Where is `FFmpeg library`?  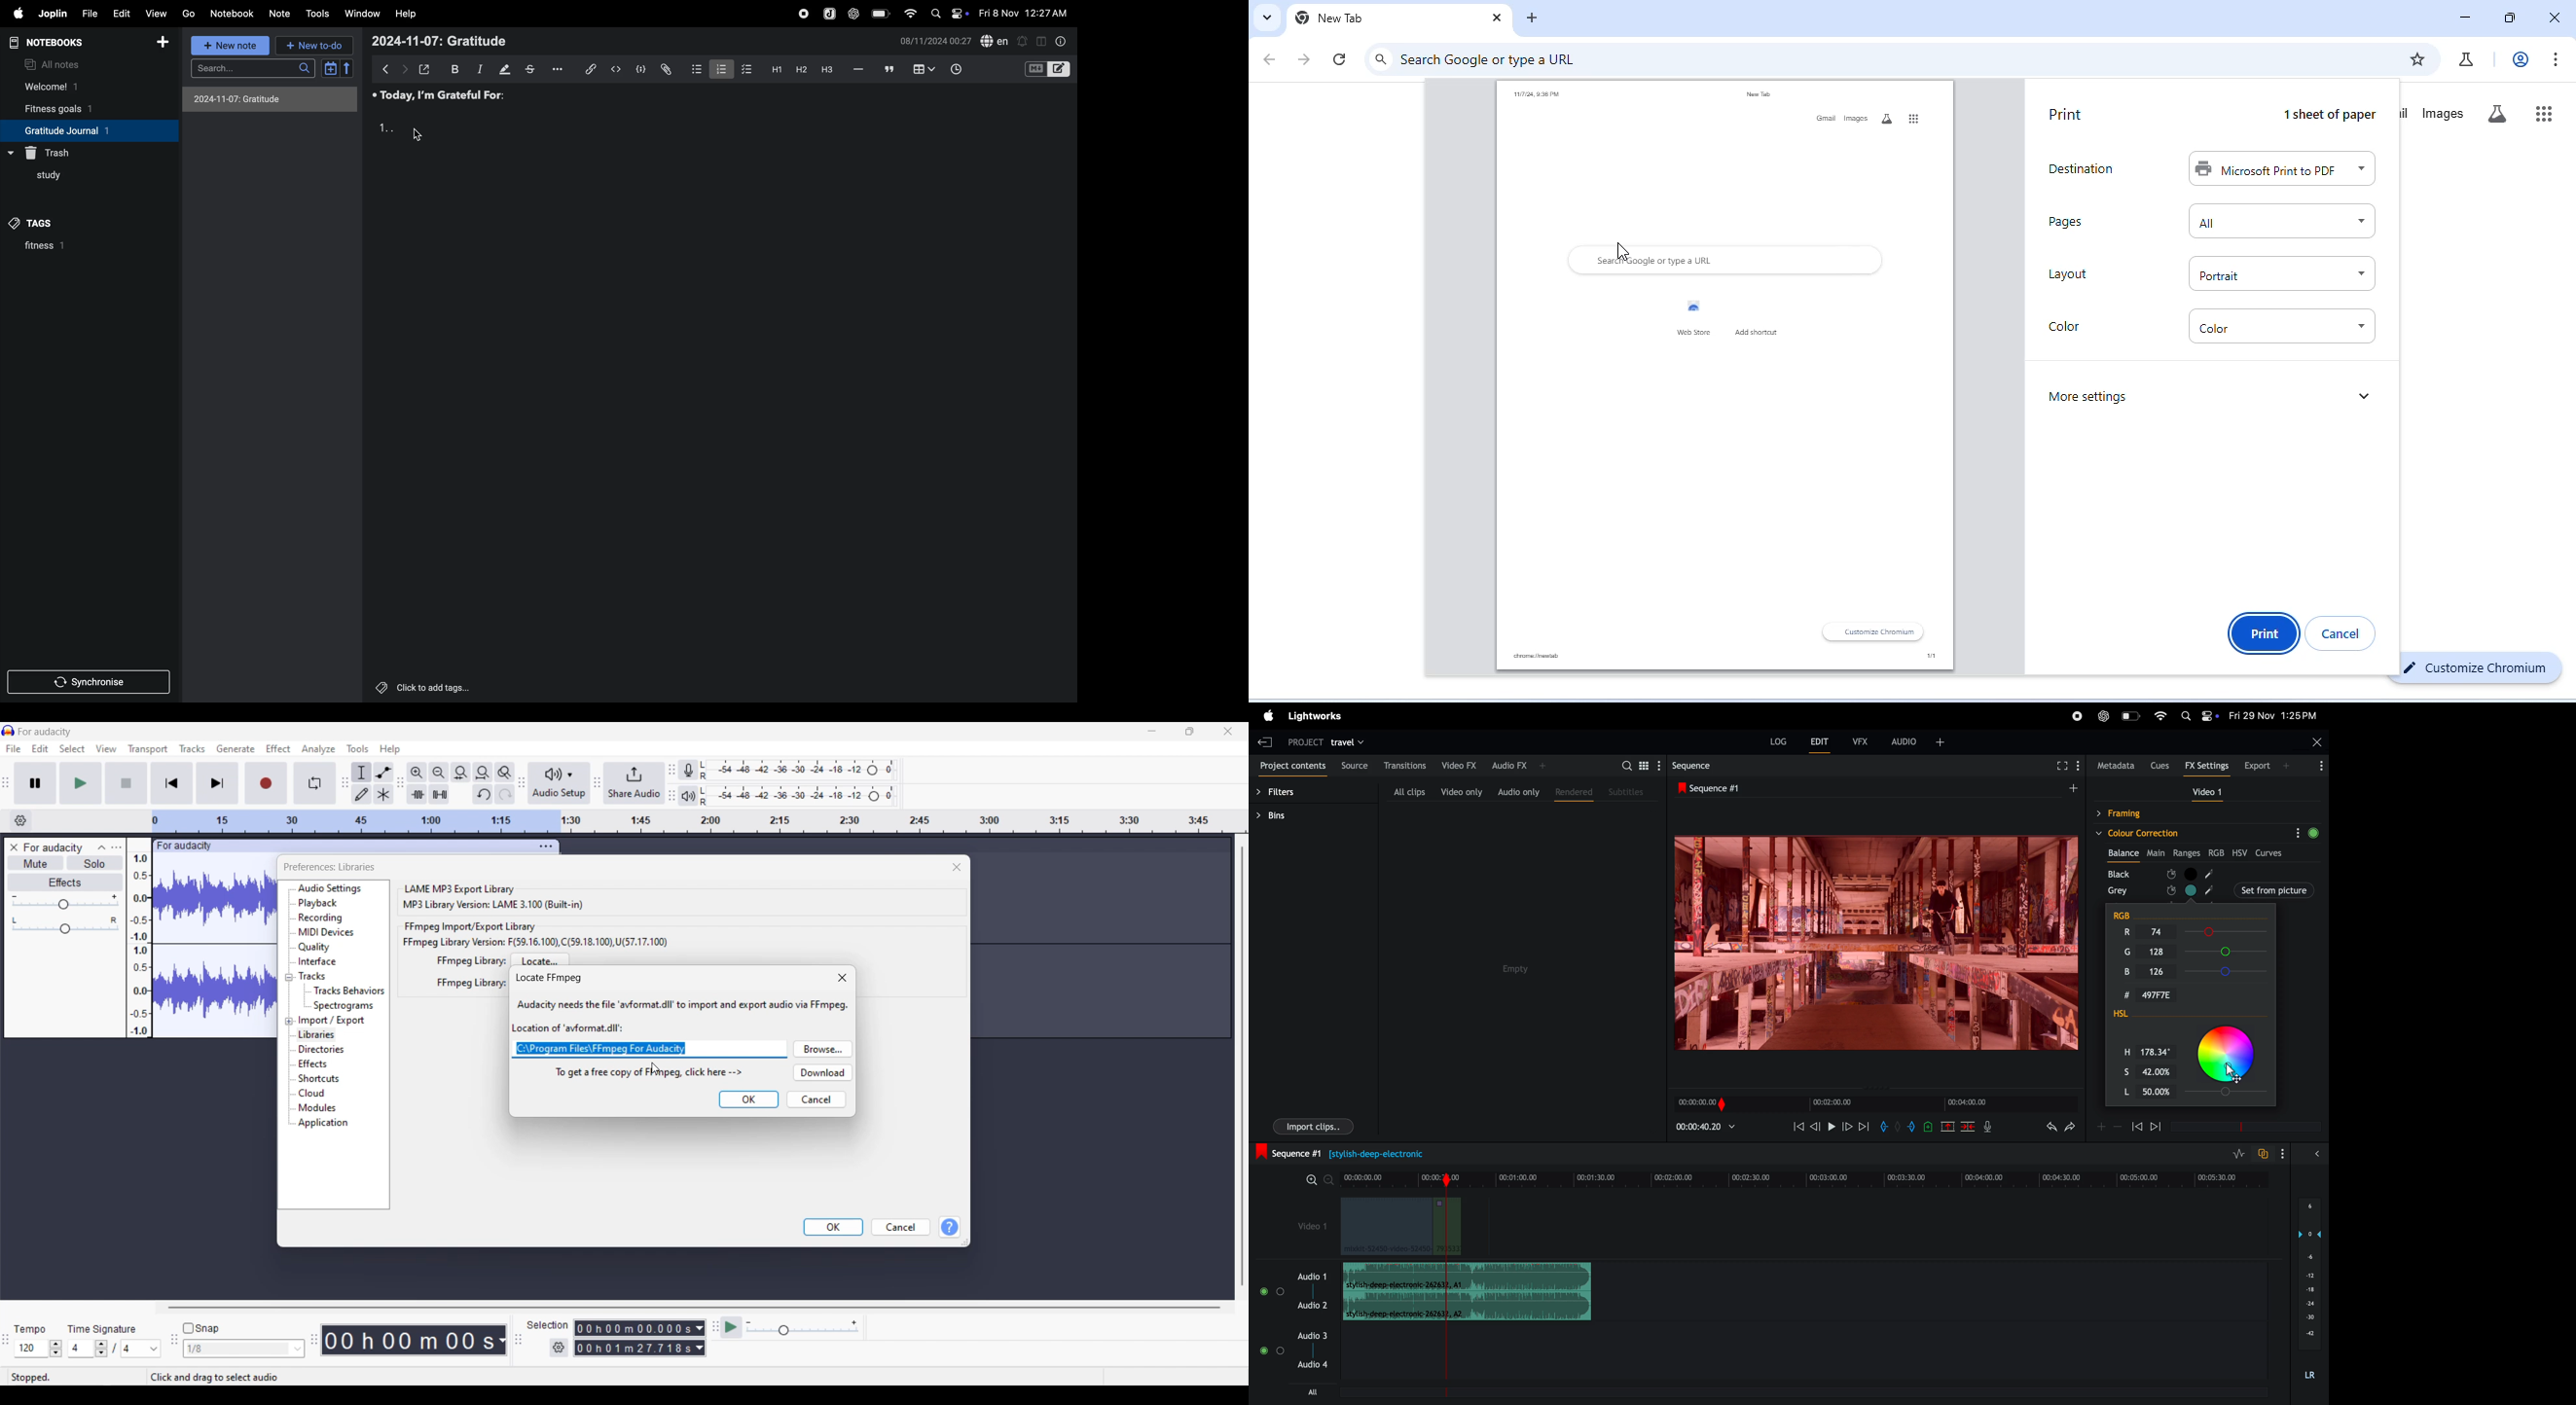 FFmpeg library is located at coordinates (471, 961).